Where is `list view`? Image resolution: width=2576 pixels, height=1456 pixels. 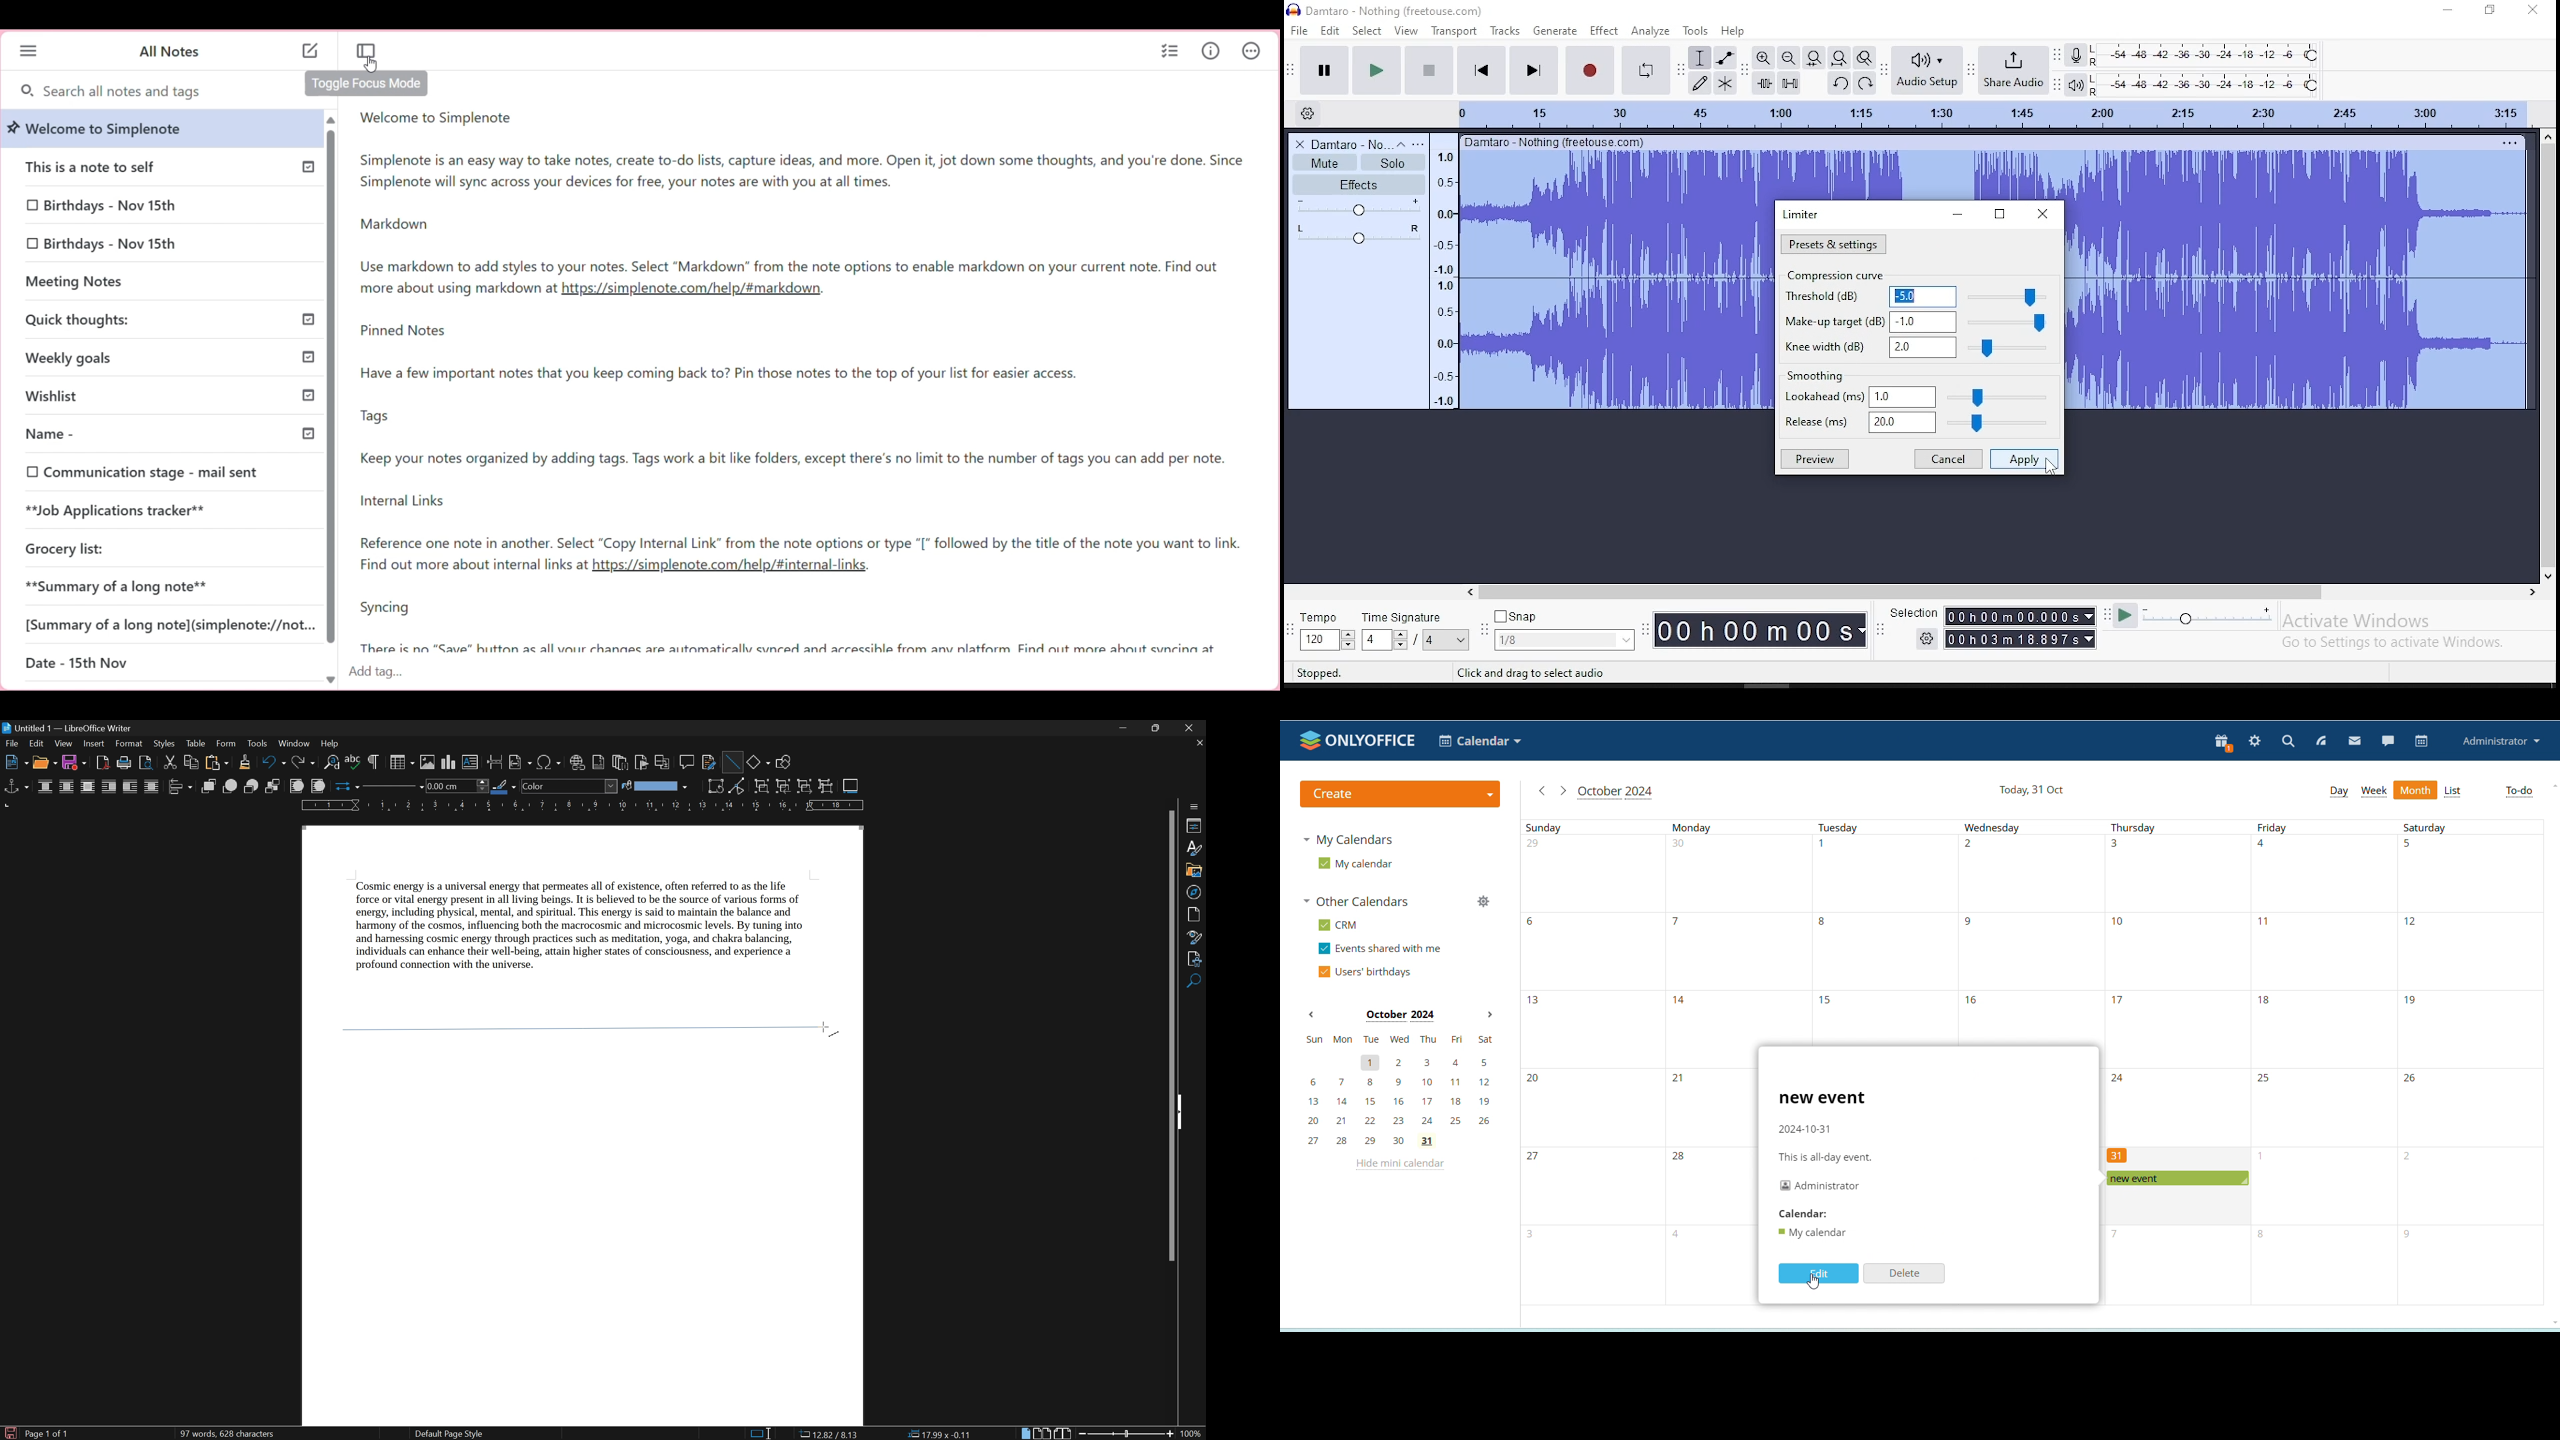 list view is located at coordinates (2453, 792).